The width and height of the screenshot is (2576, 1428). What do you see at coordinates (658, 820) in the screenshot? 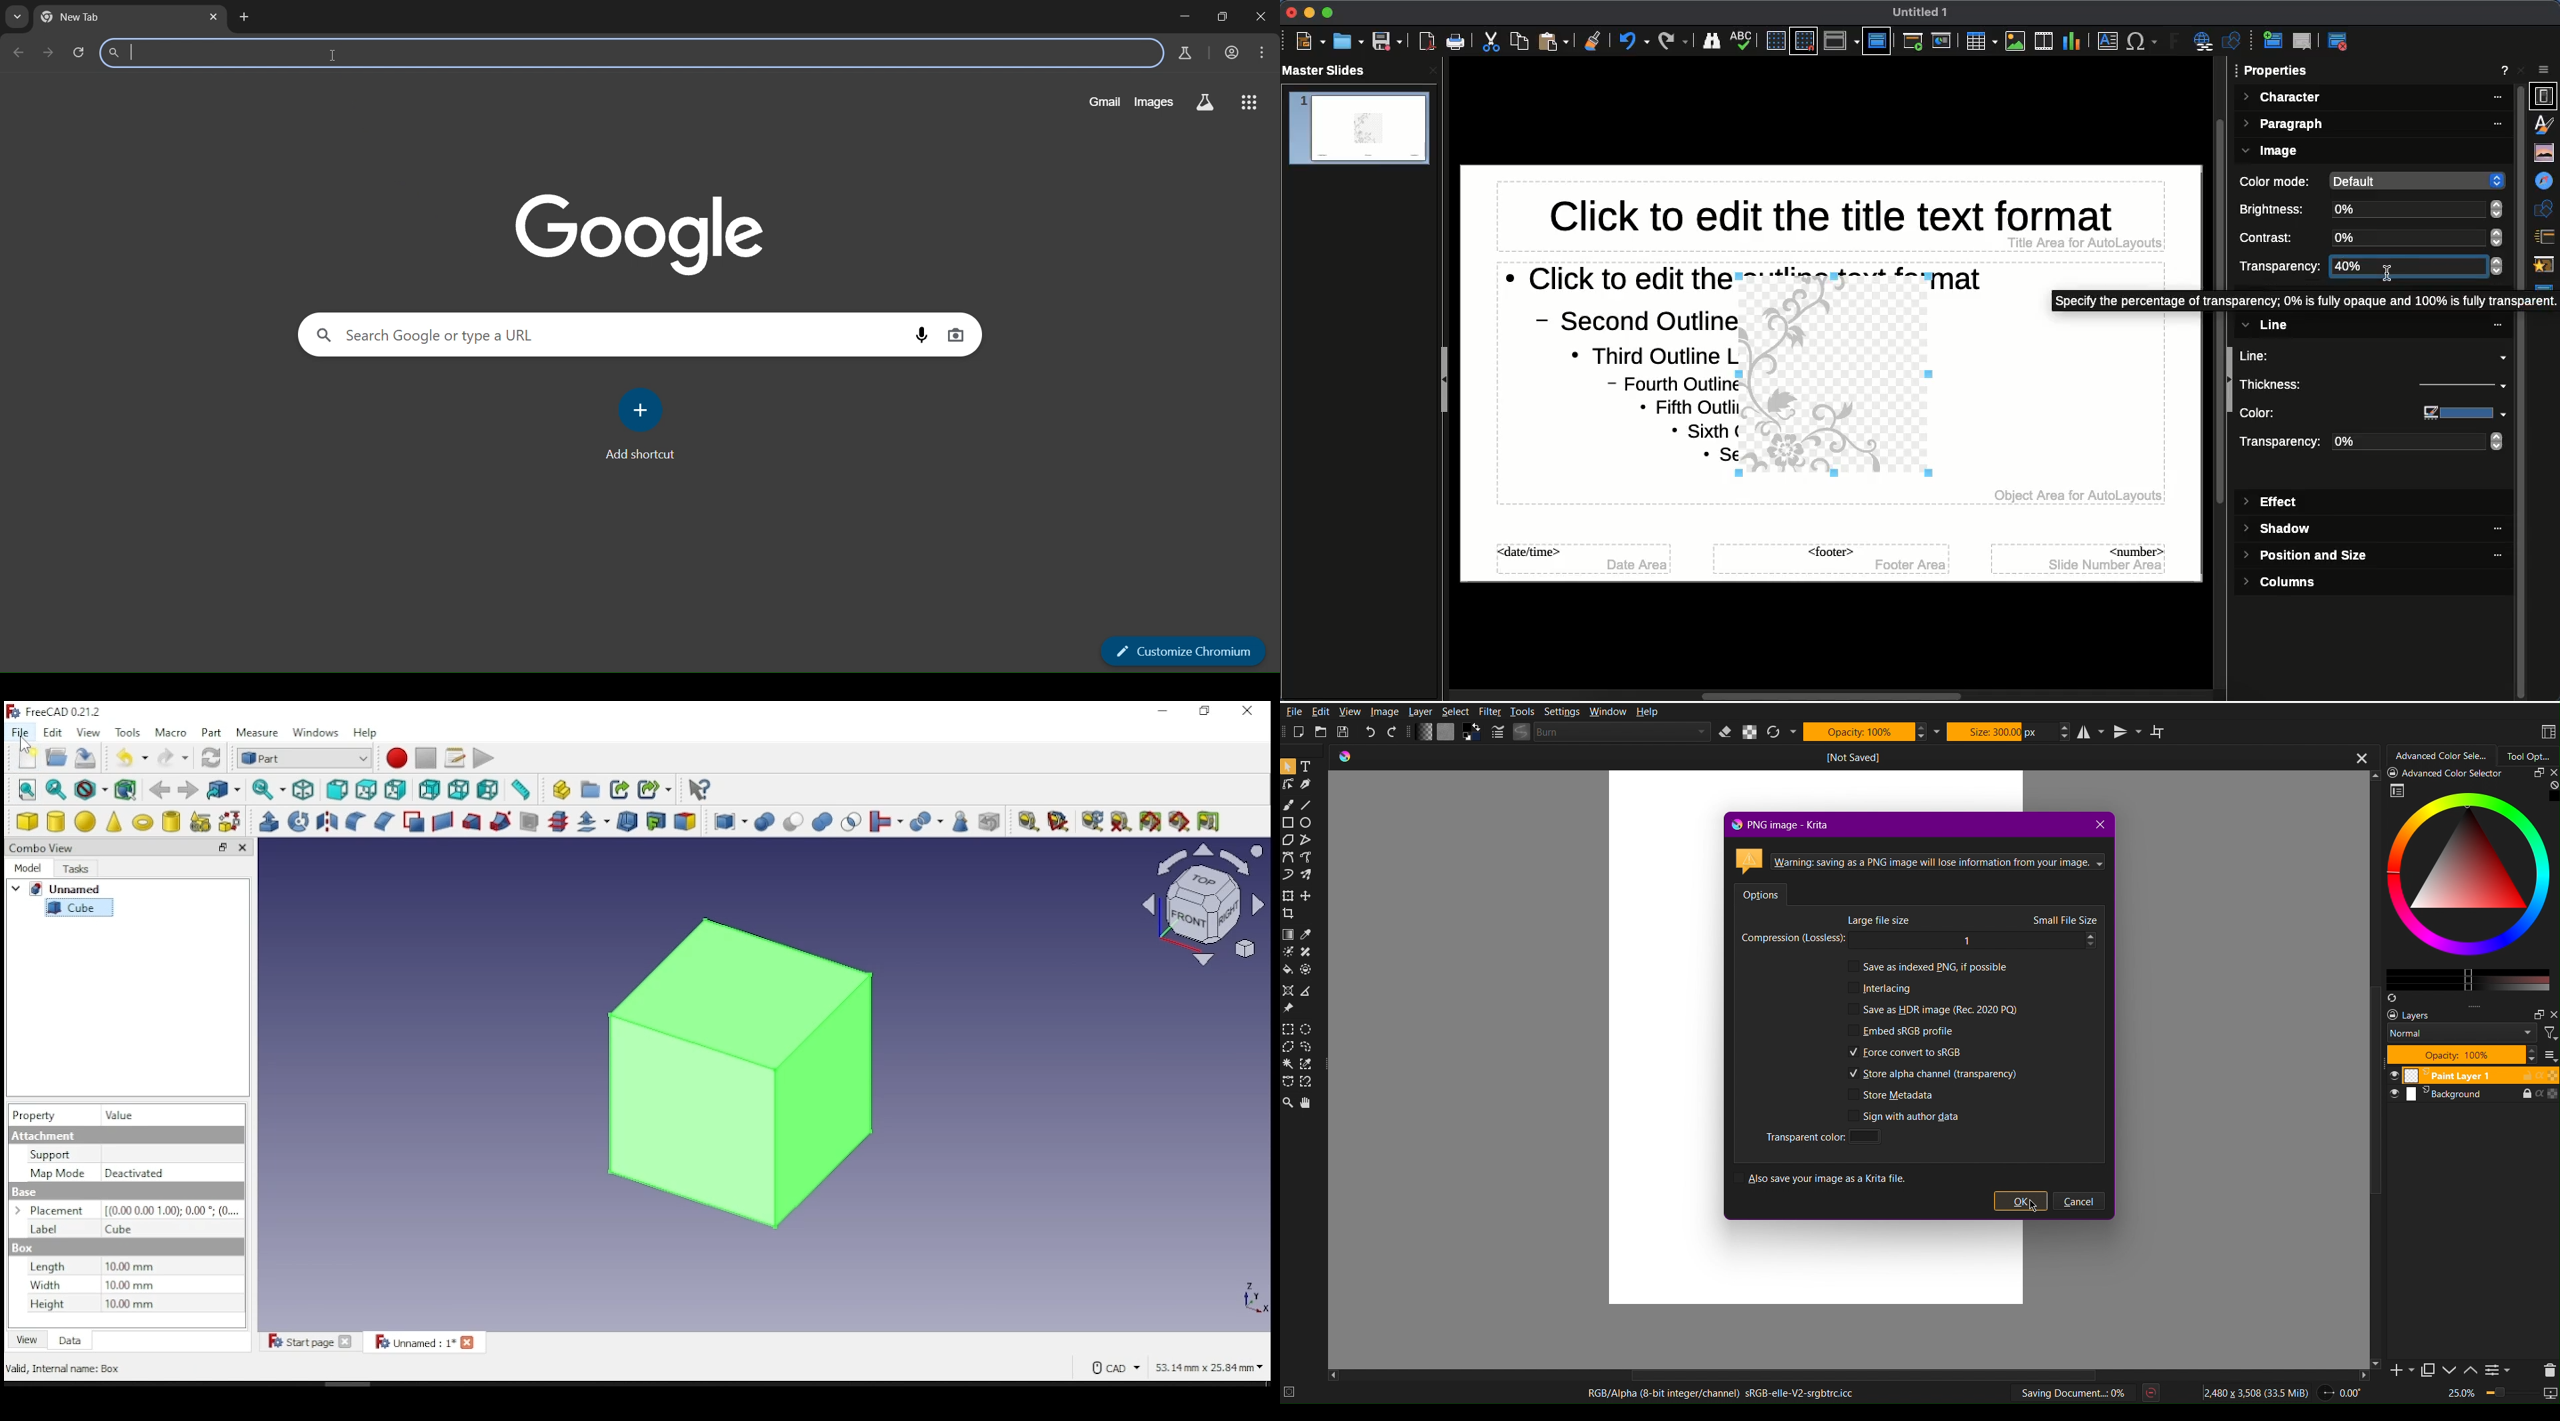
I see `create projection on surface` at bounding box center [658, 820].